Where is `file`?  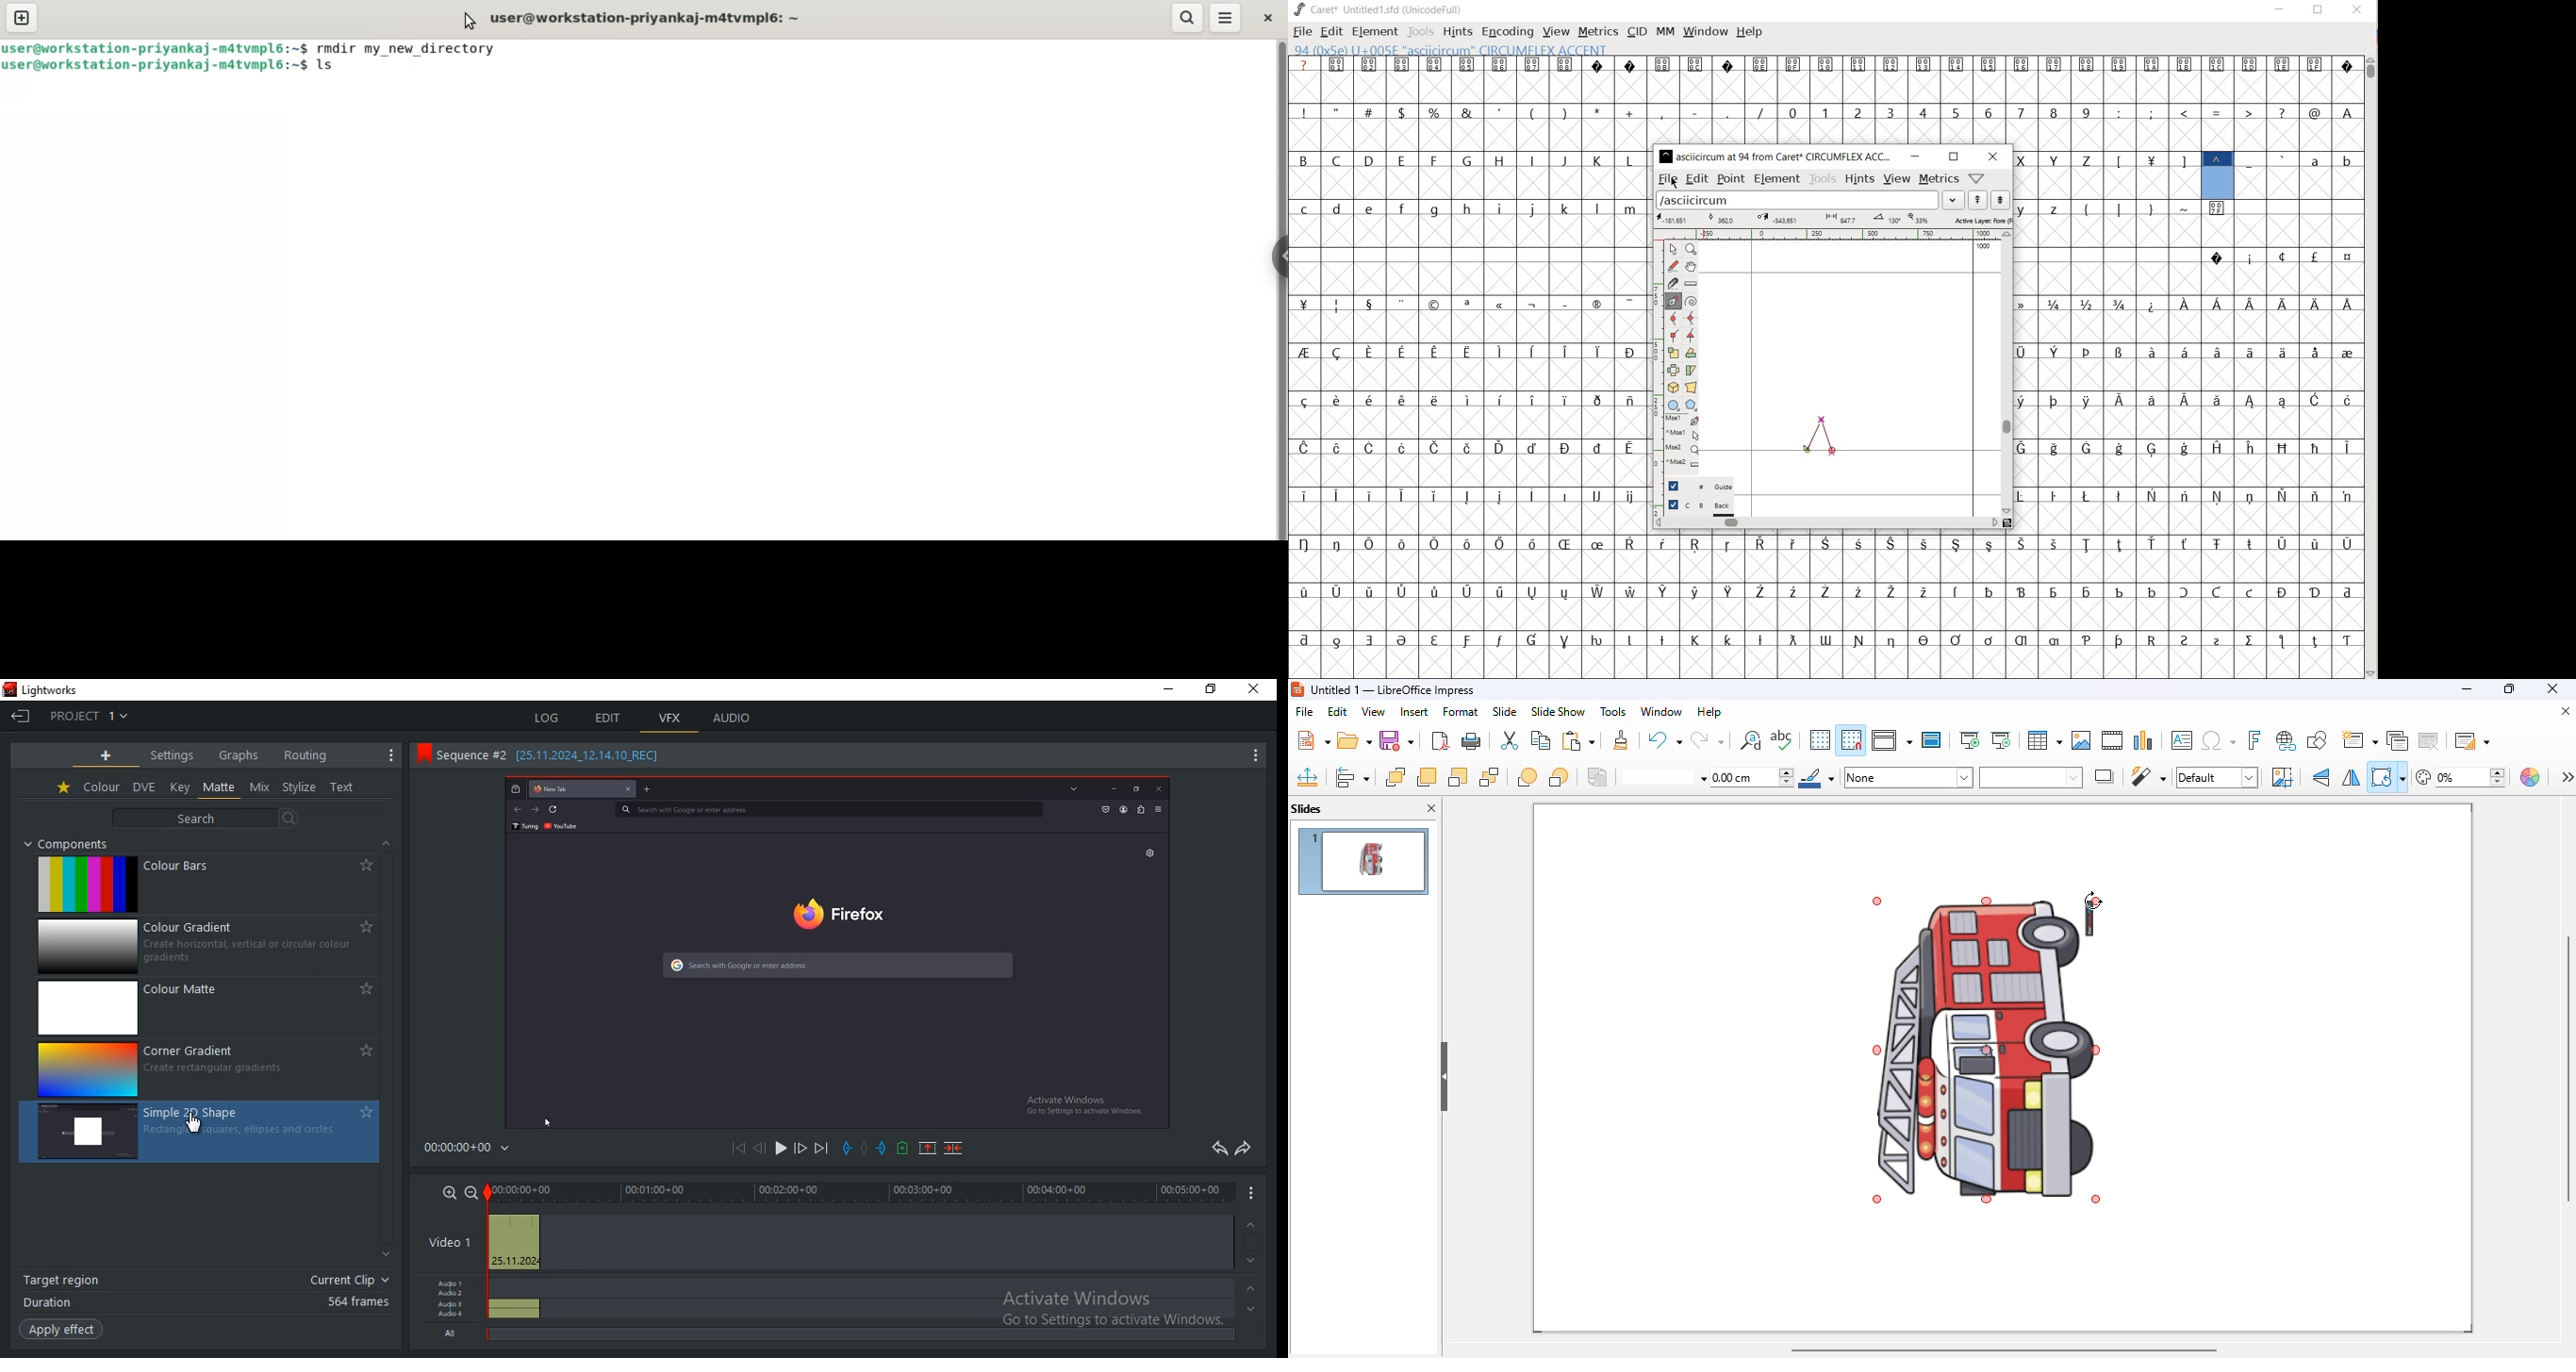
file is located at coordinates (1667, 180).